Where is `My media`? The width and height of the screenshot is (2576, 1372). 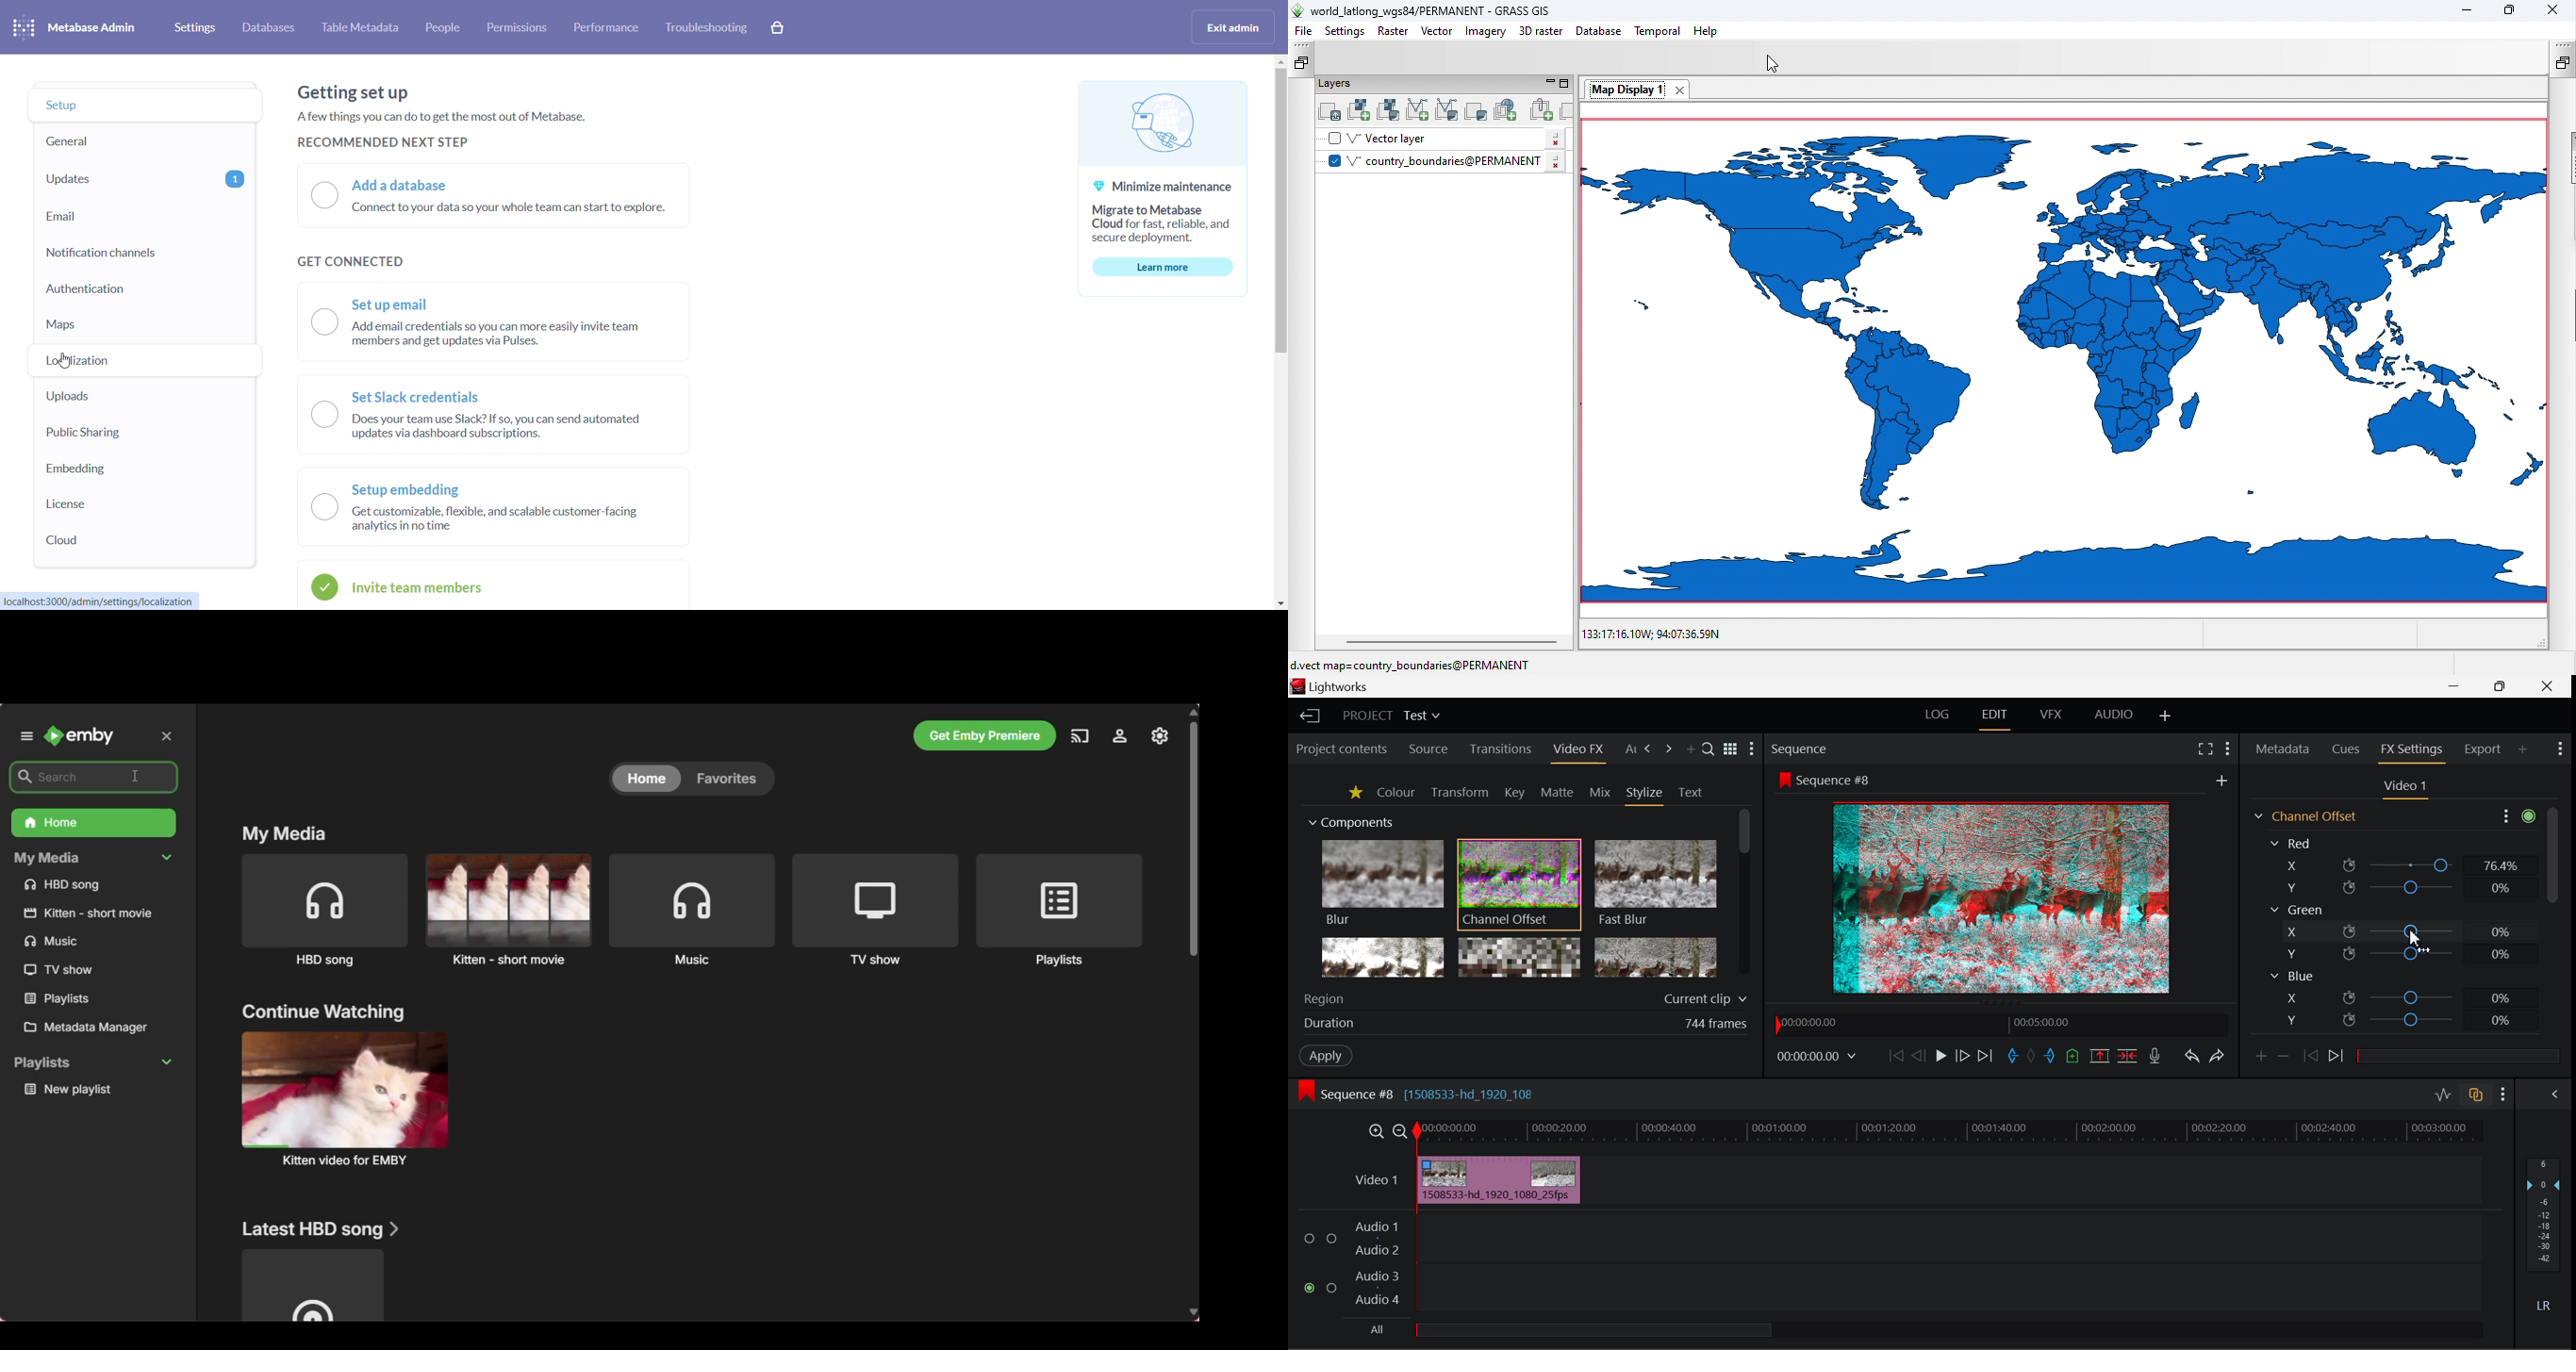
My media is located at coordinates (286, 834).